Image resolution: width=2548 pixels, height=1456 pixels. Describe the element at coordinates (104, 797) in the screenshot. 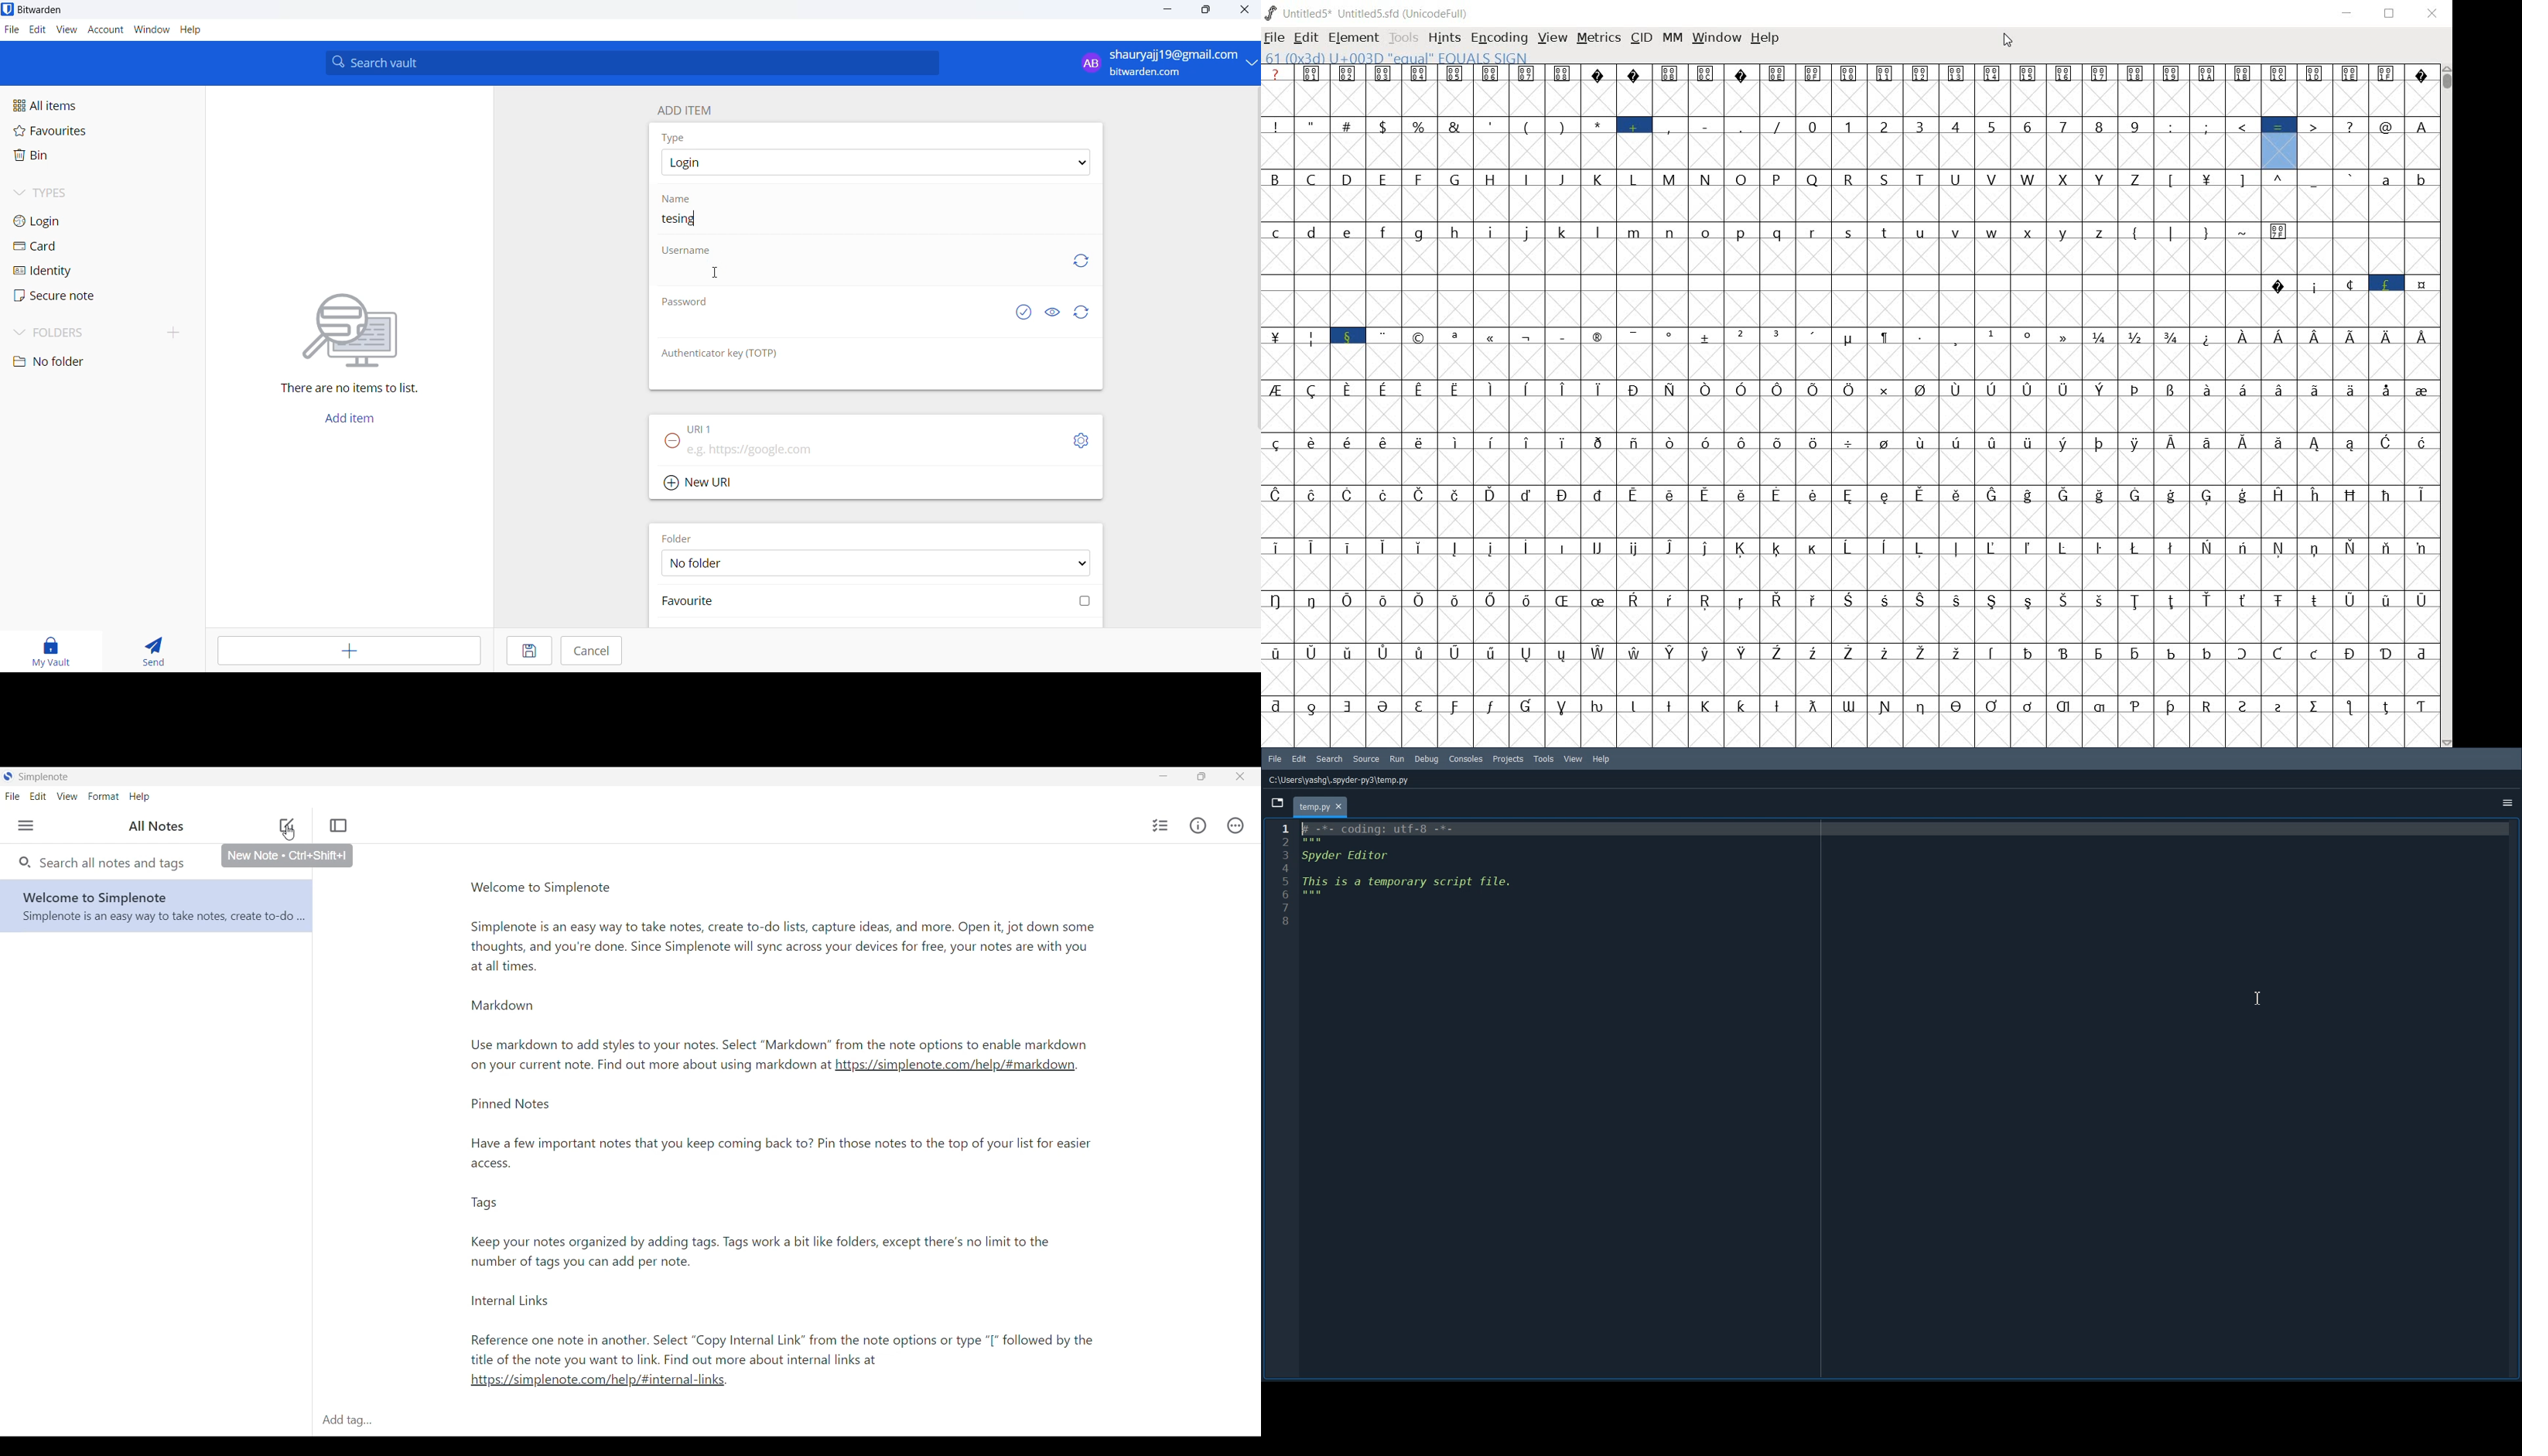

I see `Format` at that location.